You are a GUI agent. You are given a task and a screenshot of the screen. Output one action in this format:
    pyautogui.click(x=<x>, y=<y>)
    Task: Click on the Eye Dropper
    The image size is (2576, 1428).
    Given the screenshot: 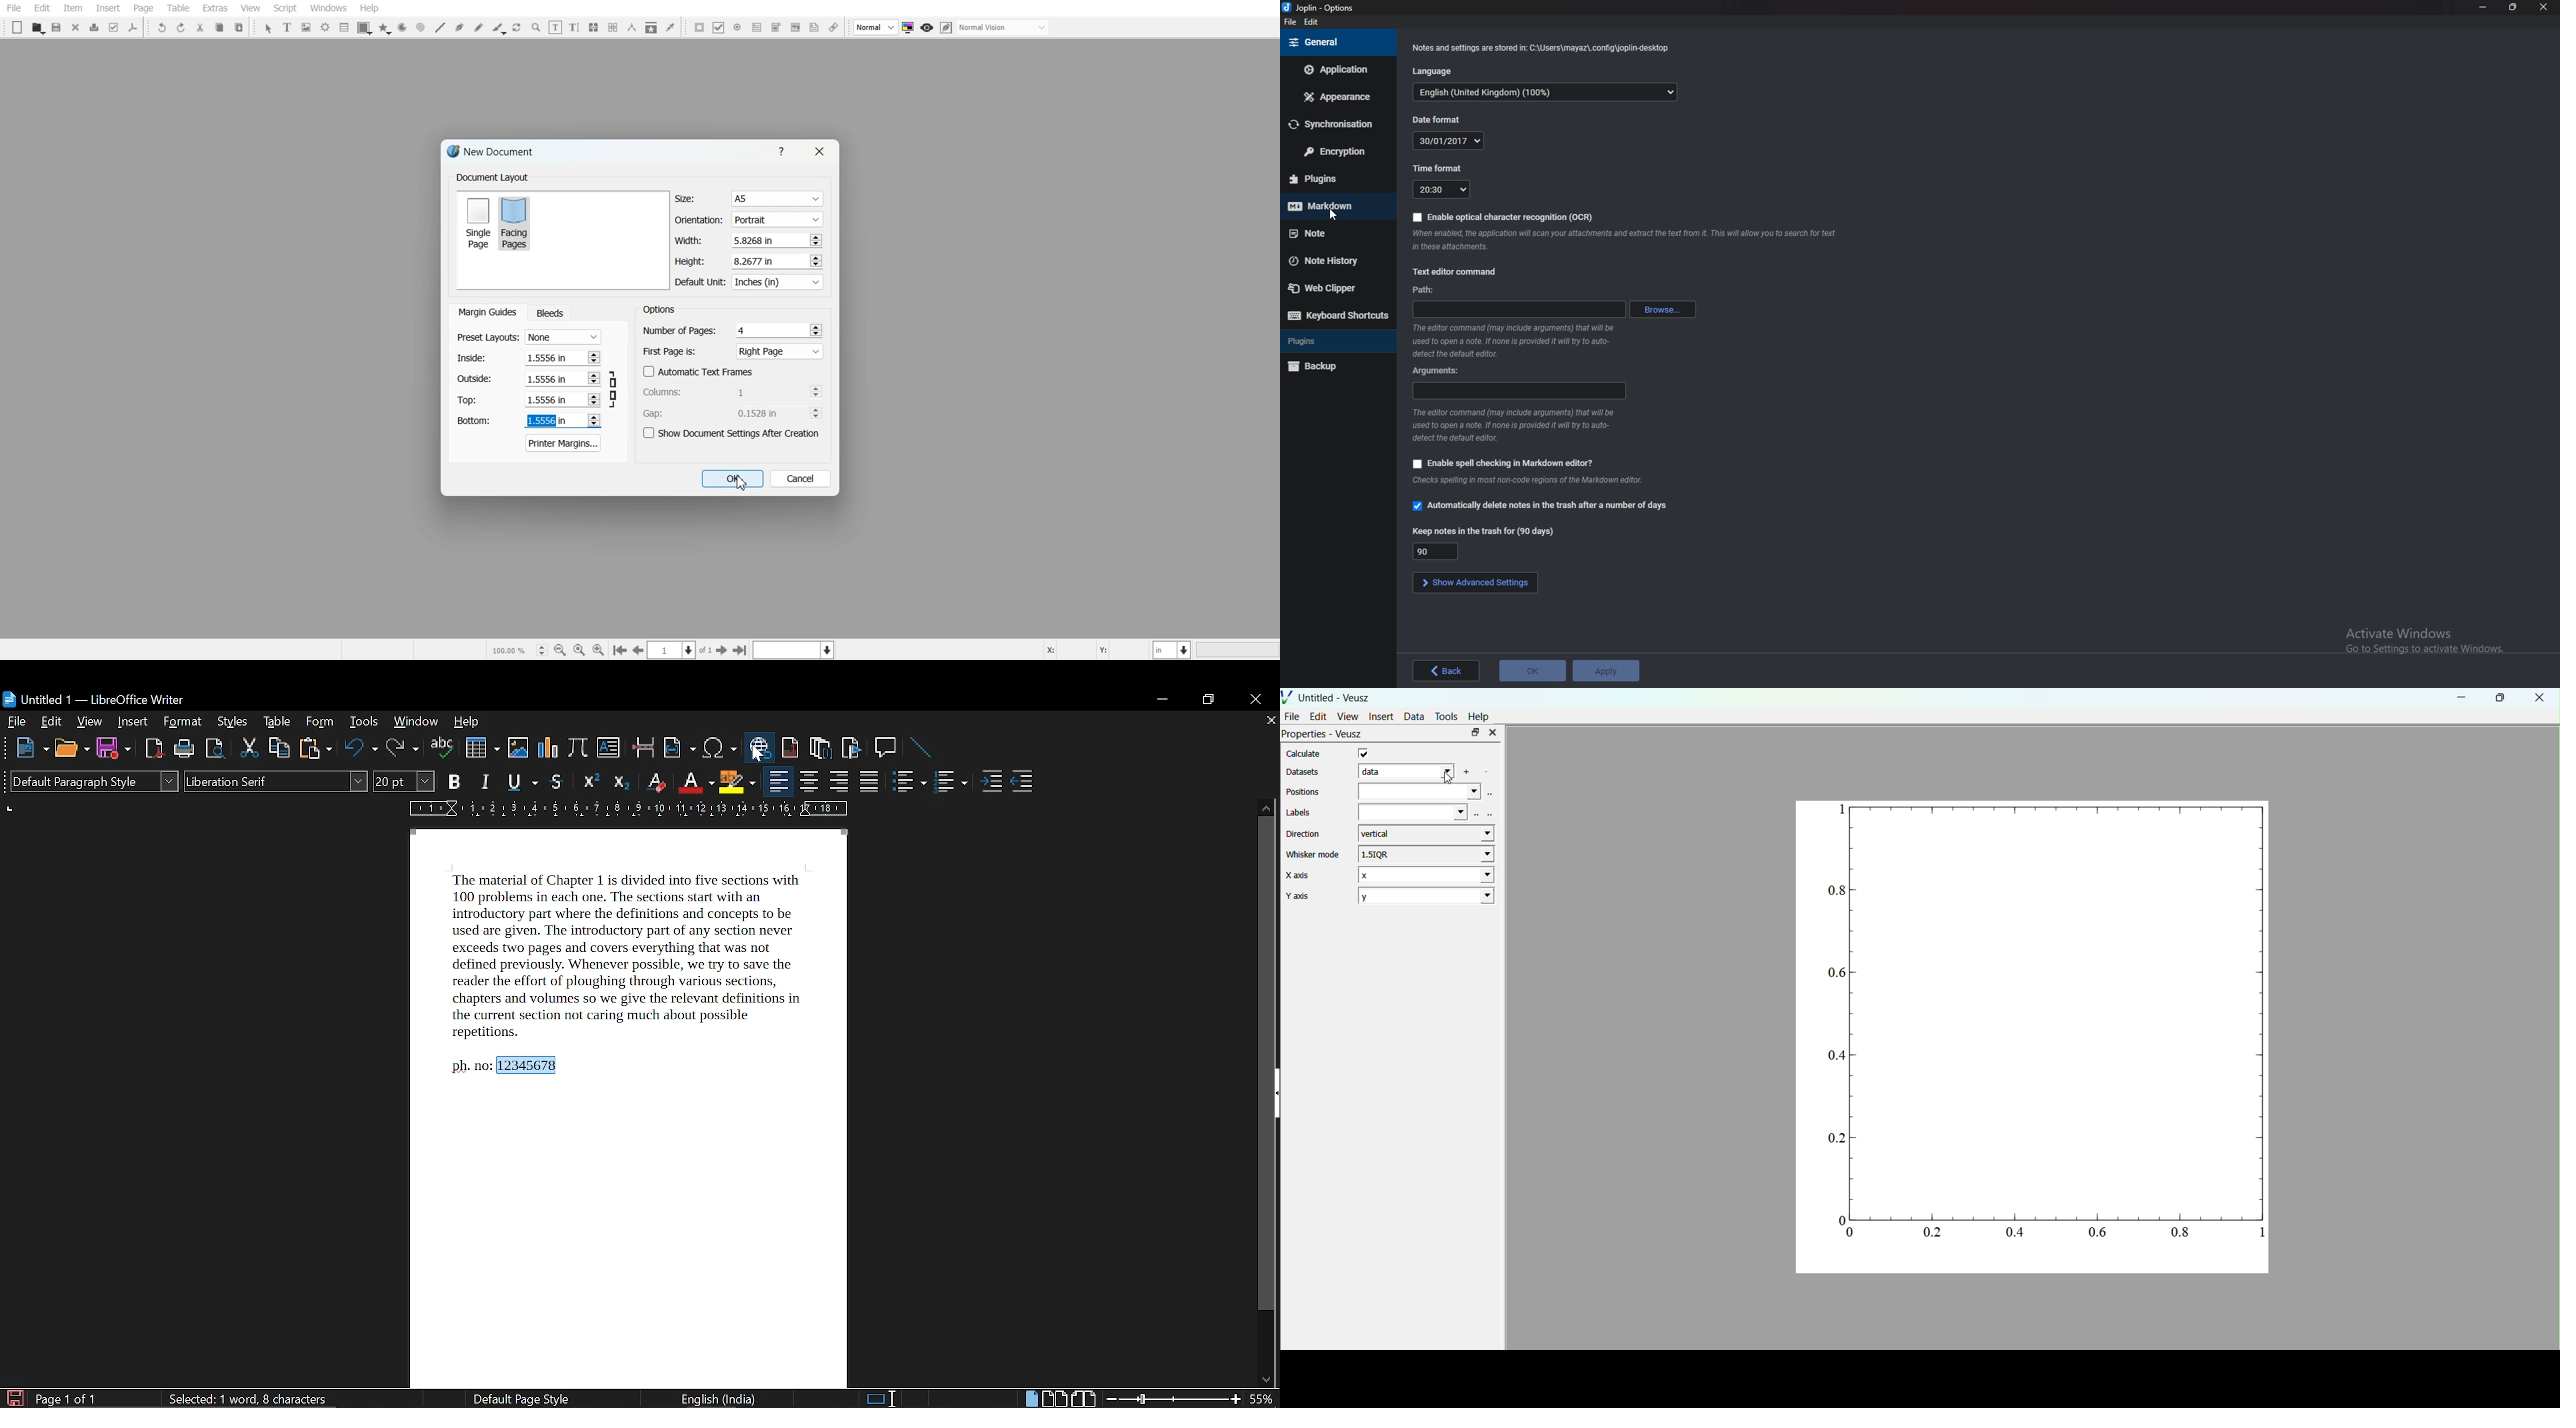 What is the action you would take?
    pyautogui.click(x=670, y=27)
    